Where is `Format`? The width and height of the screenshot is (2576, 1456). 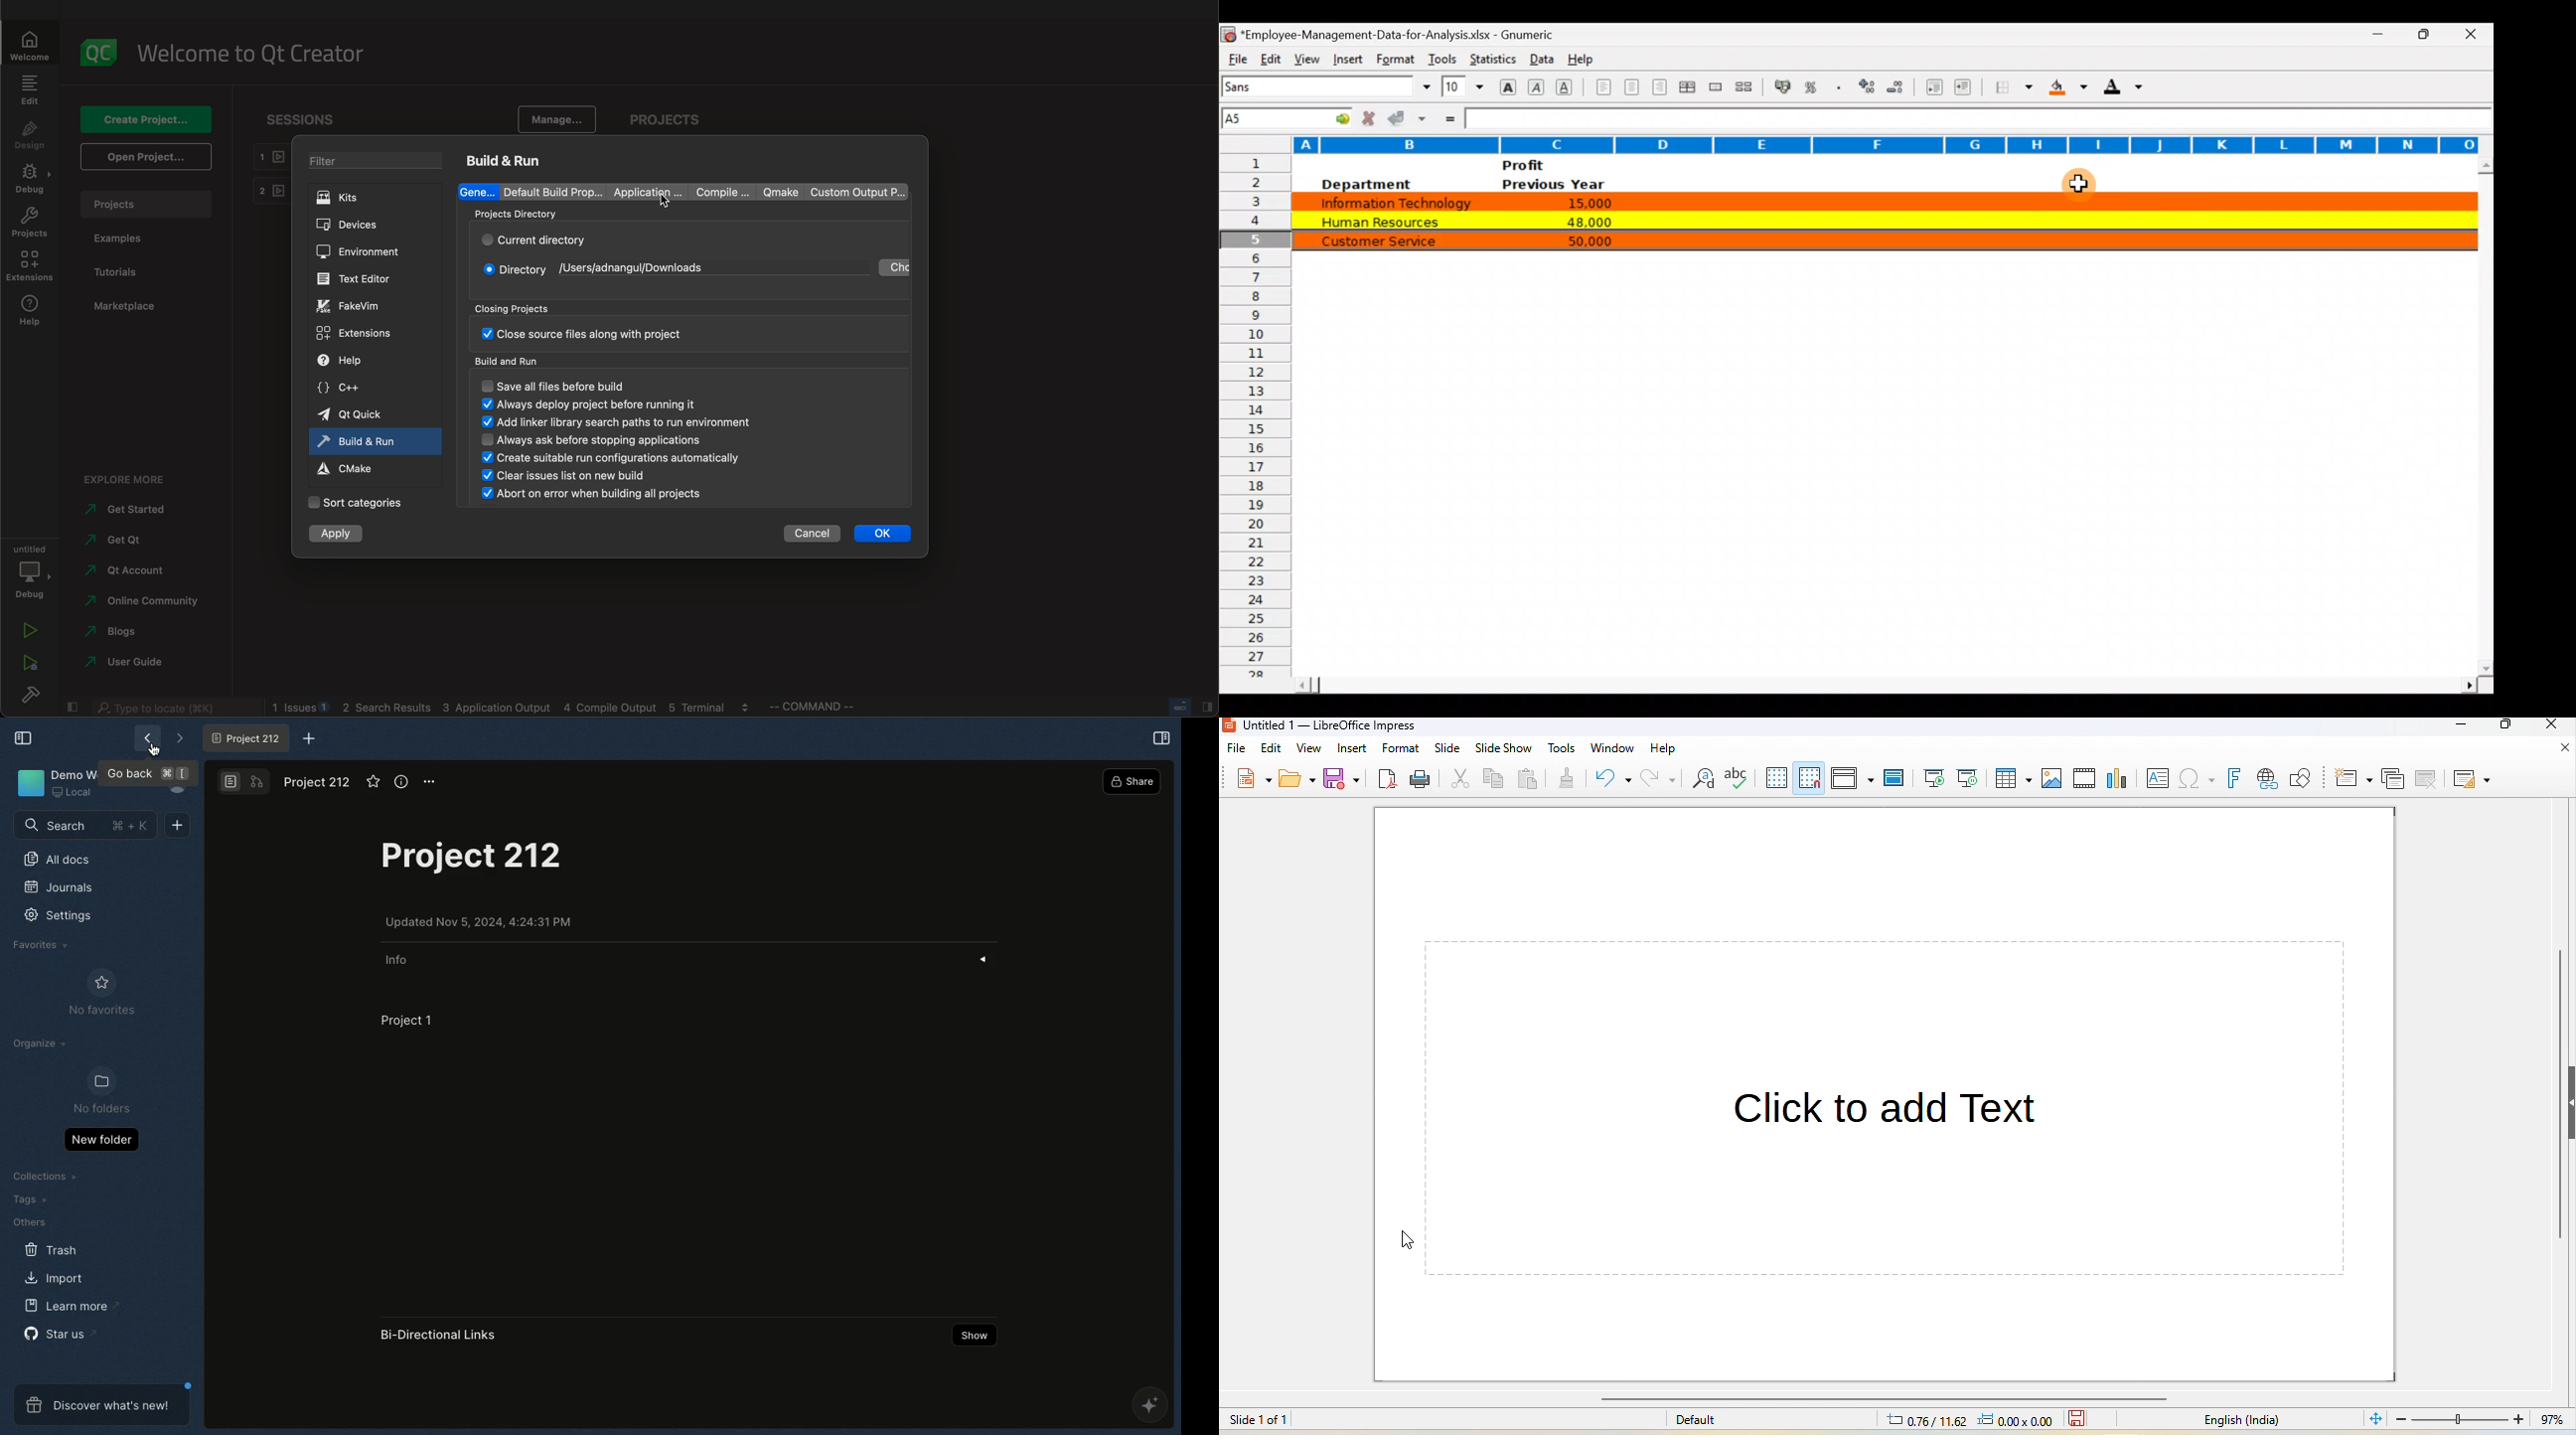 Format is located at coordinates (1393, 59).